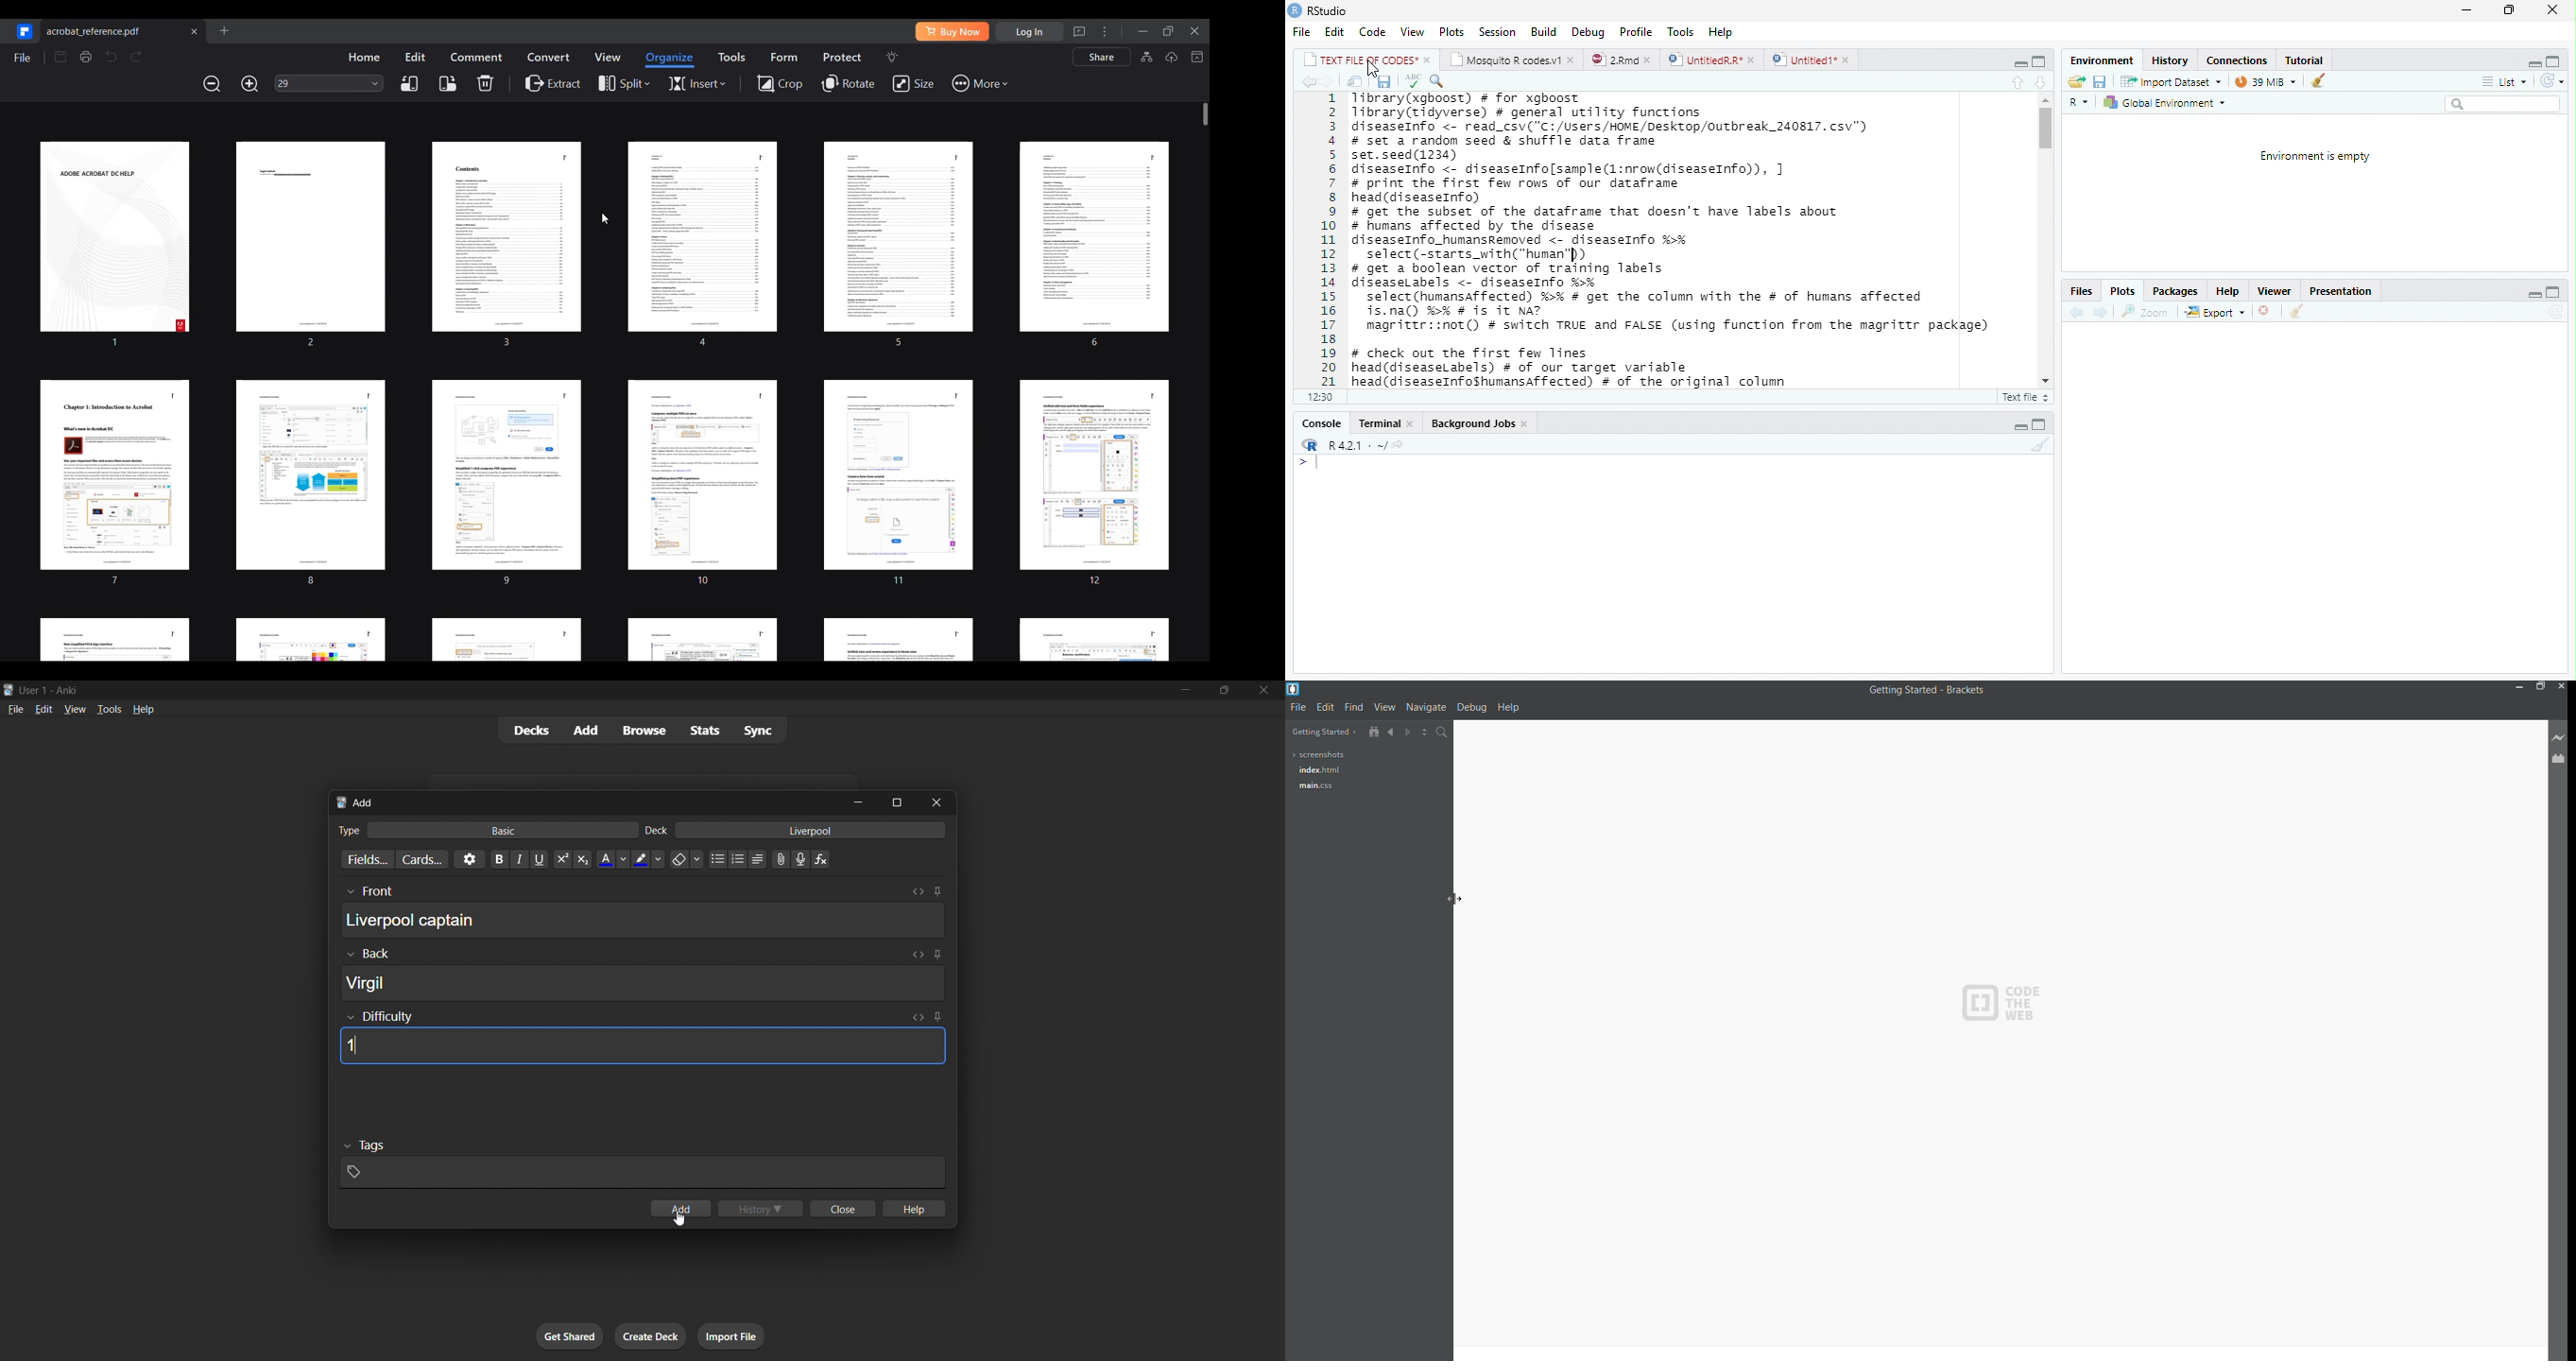 The height and width of the screenshot is (1372, 2576). What do you see at coordinates (2237, 60) in the screenshot?
I see `Connections` at bounding box center [2237, 60].